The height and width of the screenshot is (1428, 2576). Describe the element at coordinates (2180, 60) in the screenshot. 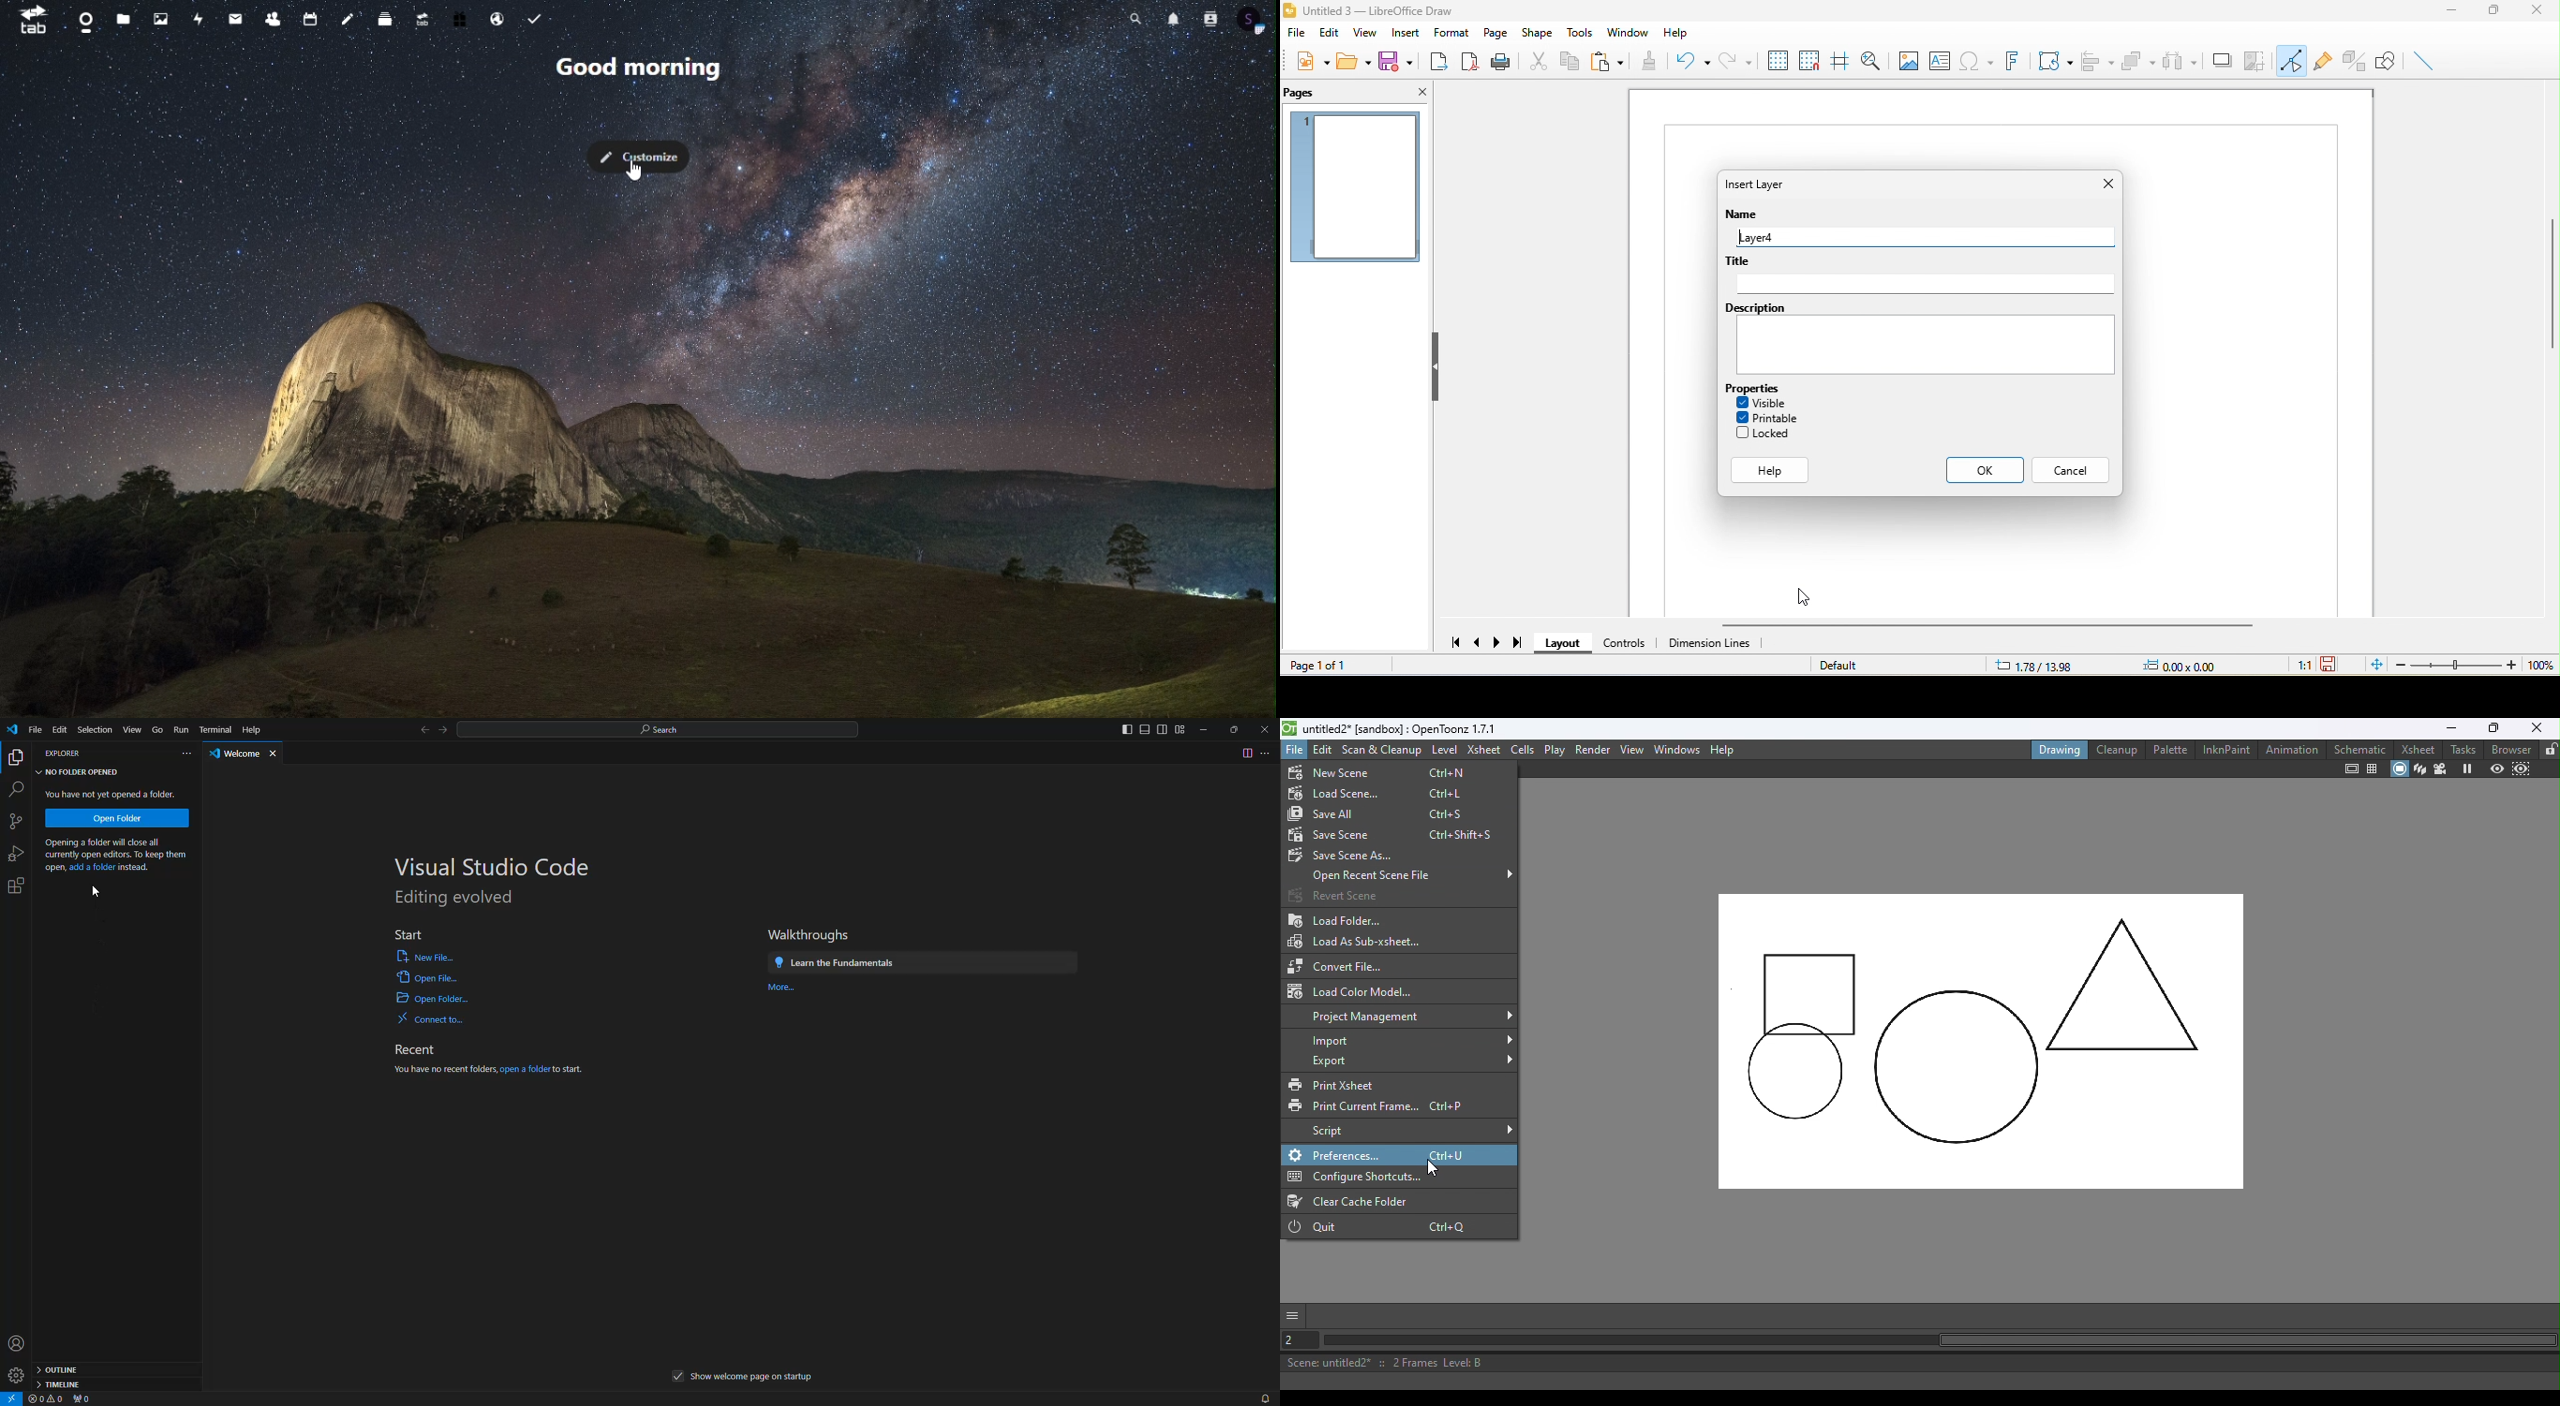

I see `select at least three object to distribute` at that location.